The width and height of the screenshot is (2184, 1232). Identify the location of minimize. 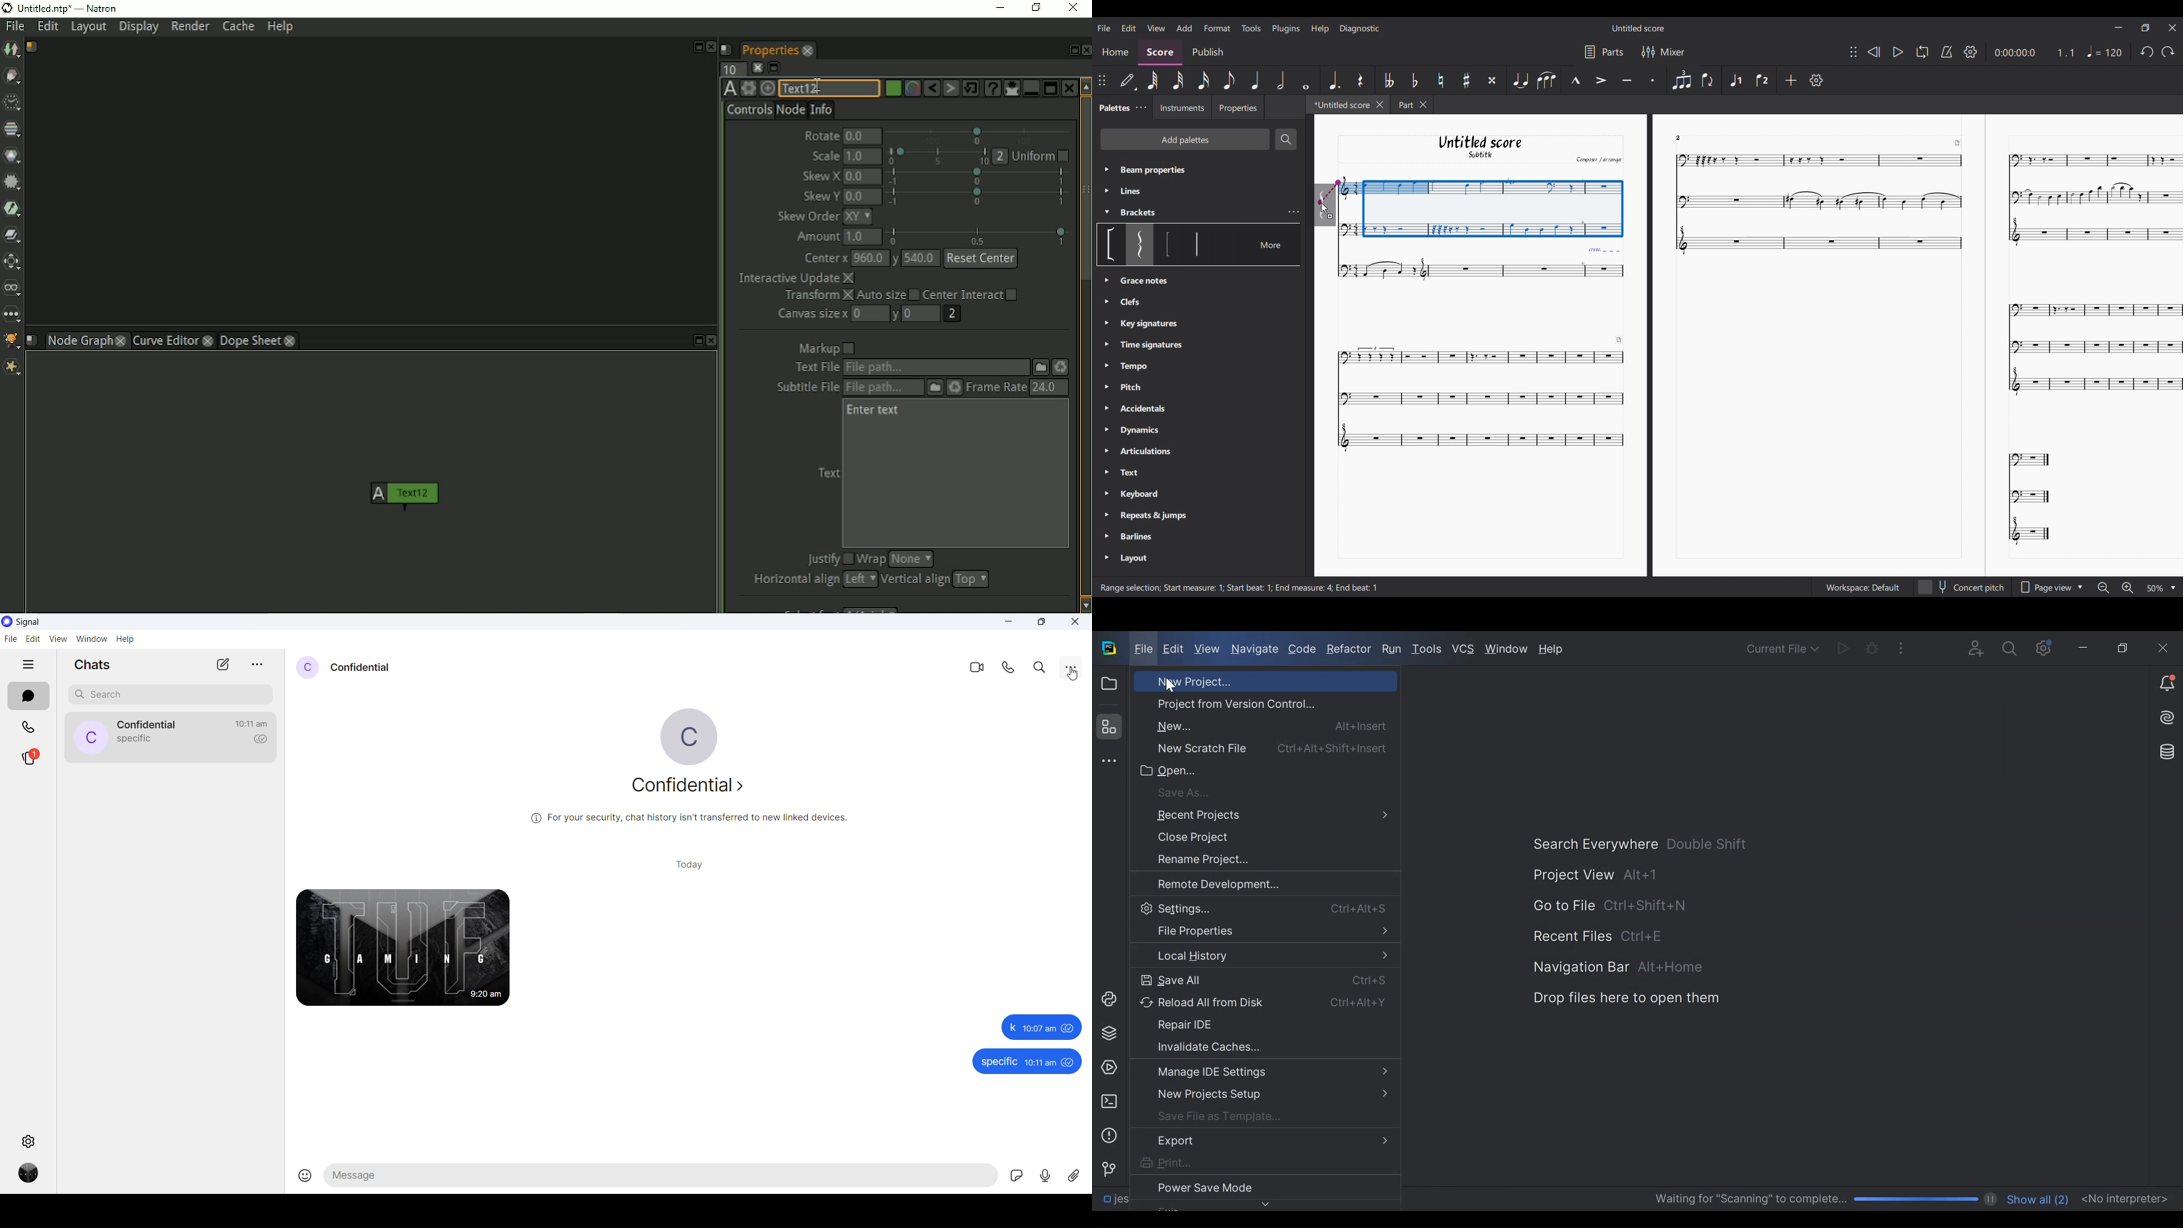
(2085, 648).